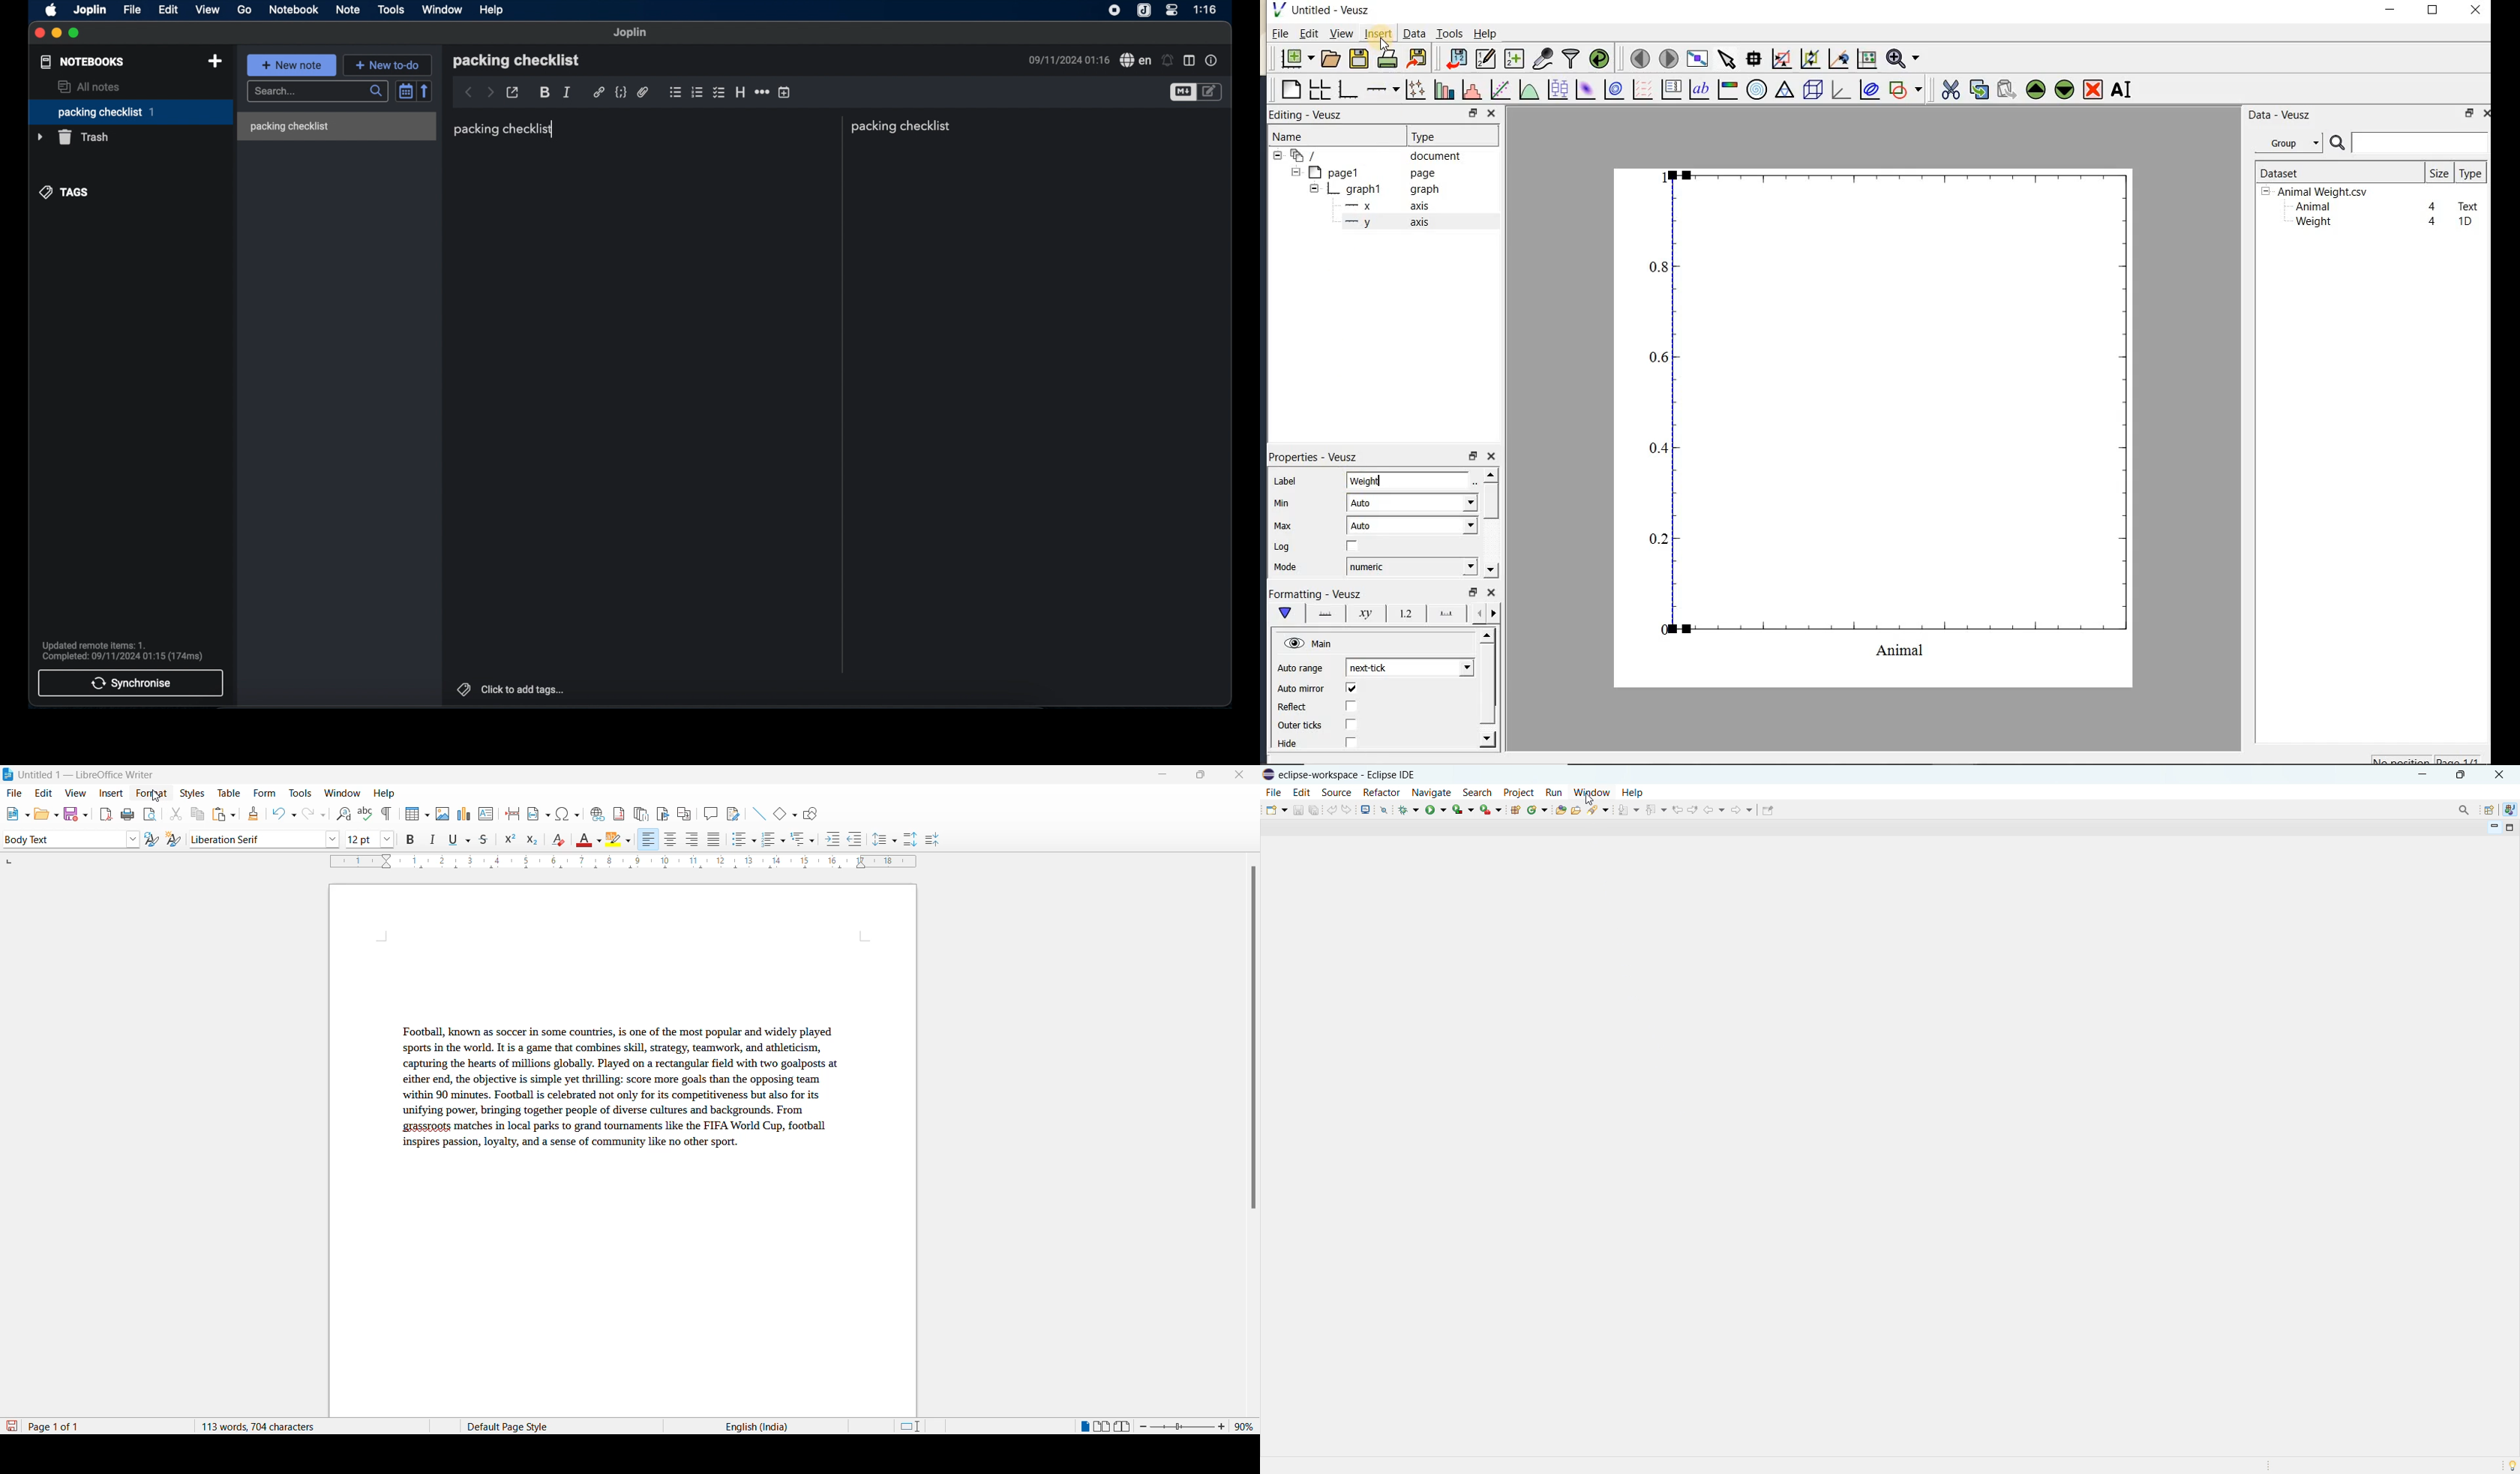 The image size is (2520, 1484). I want to click on character highlighting, so click(621, 841).